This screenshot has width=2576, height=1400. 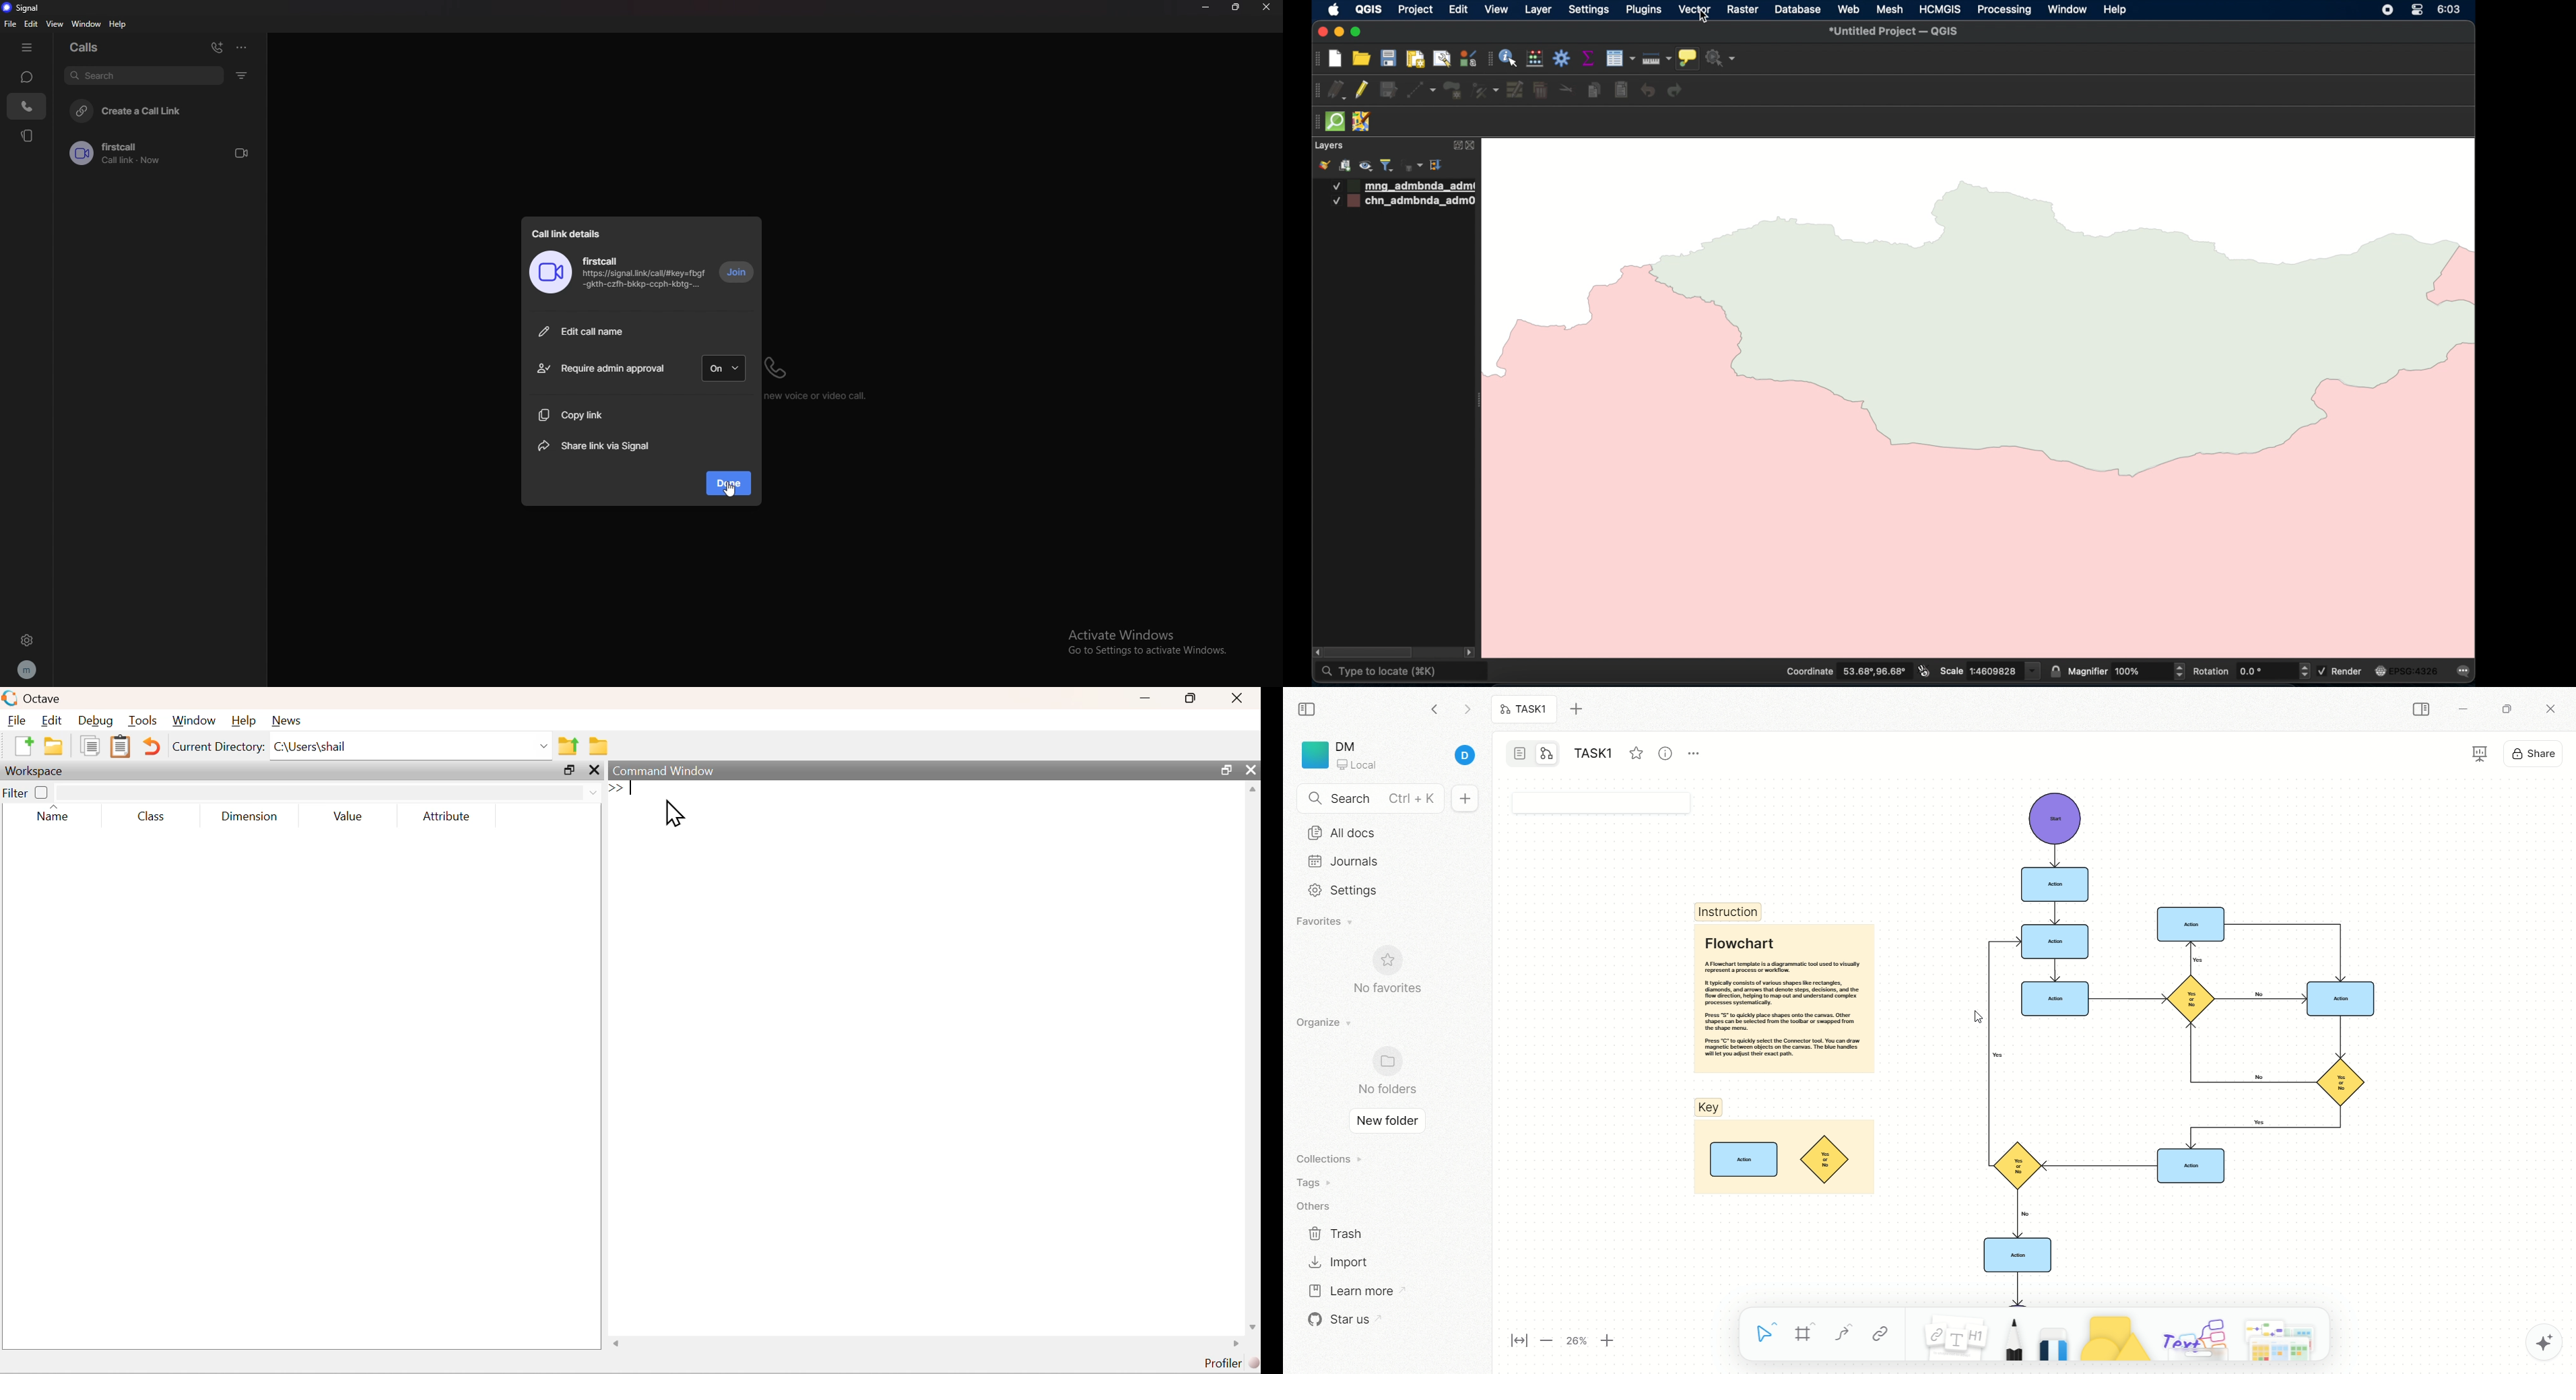 I want to click on Maximize, so click(x=1225, y=772).